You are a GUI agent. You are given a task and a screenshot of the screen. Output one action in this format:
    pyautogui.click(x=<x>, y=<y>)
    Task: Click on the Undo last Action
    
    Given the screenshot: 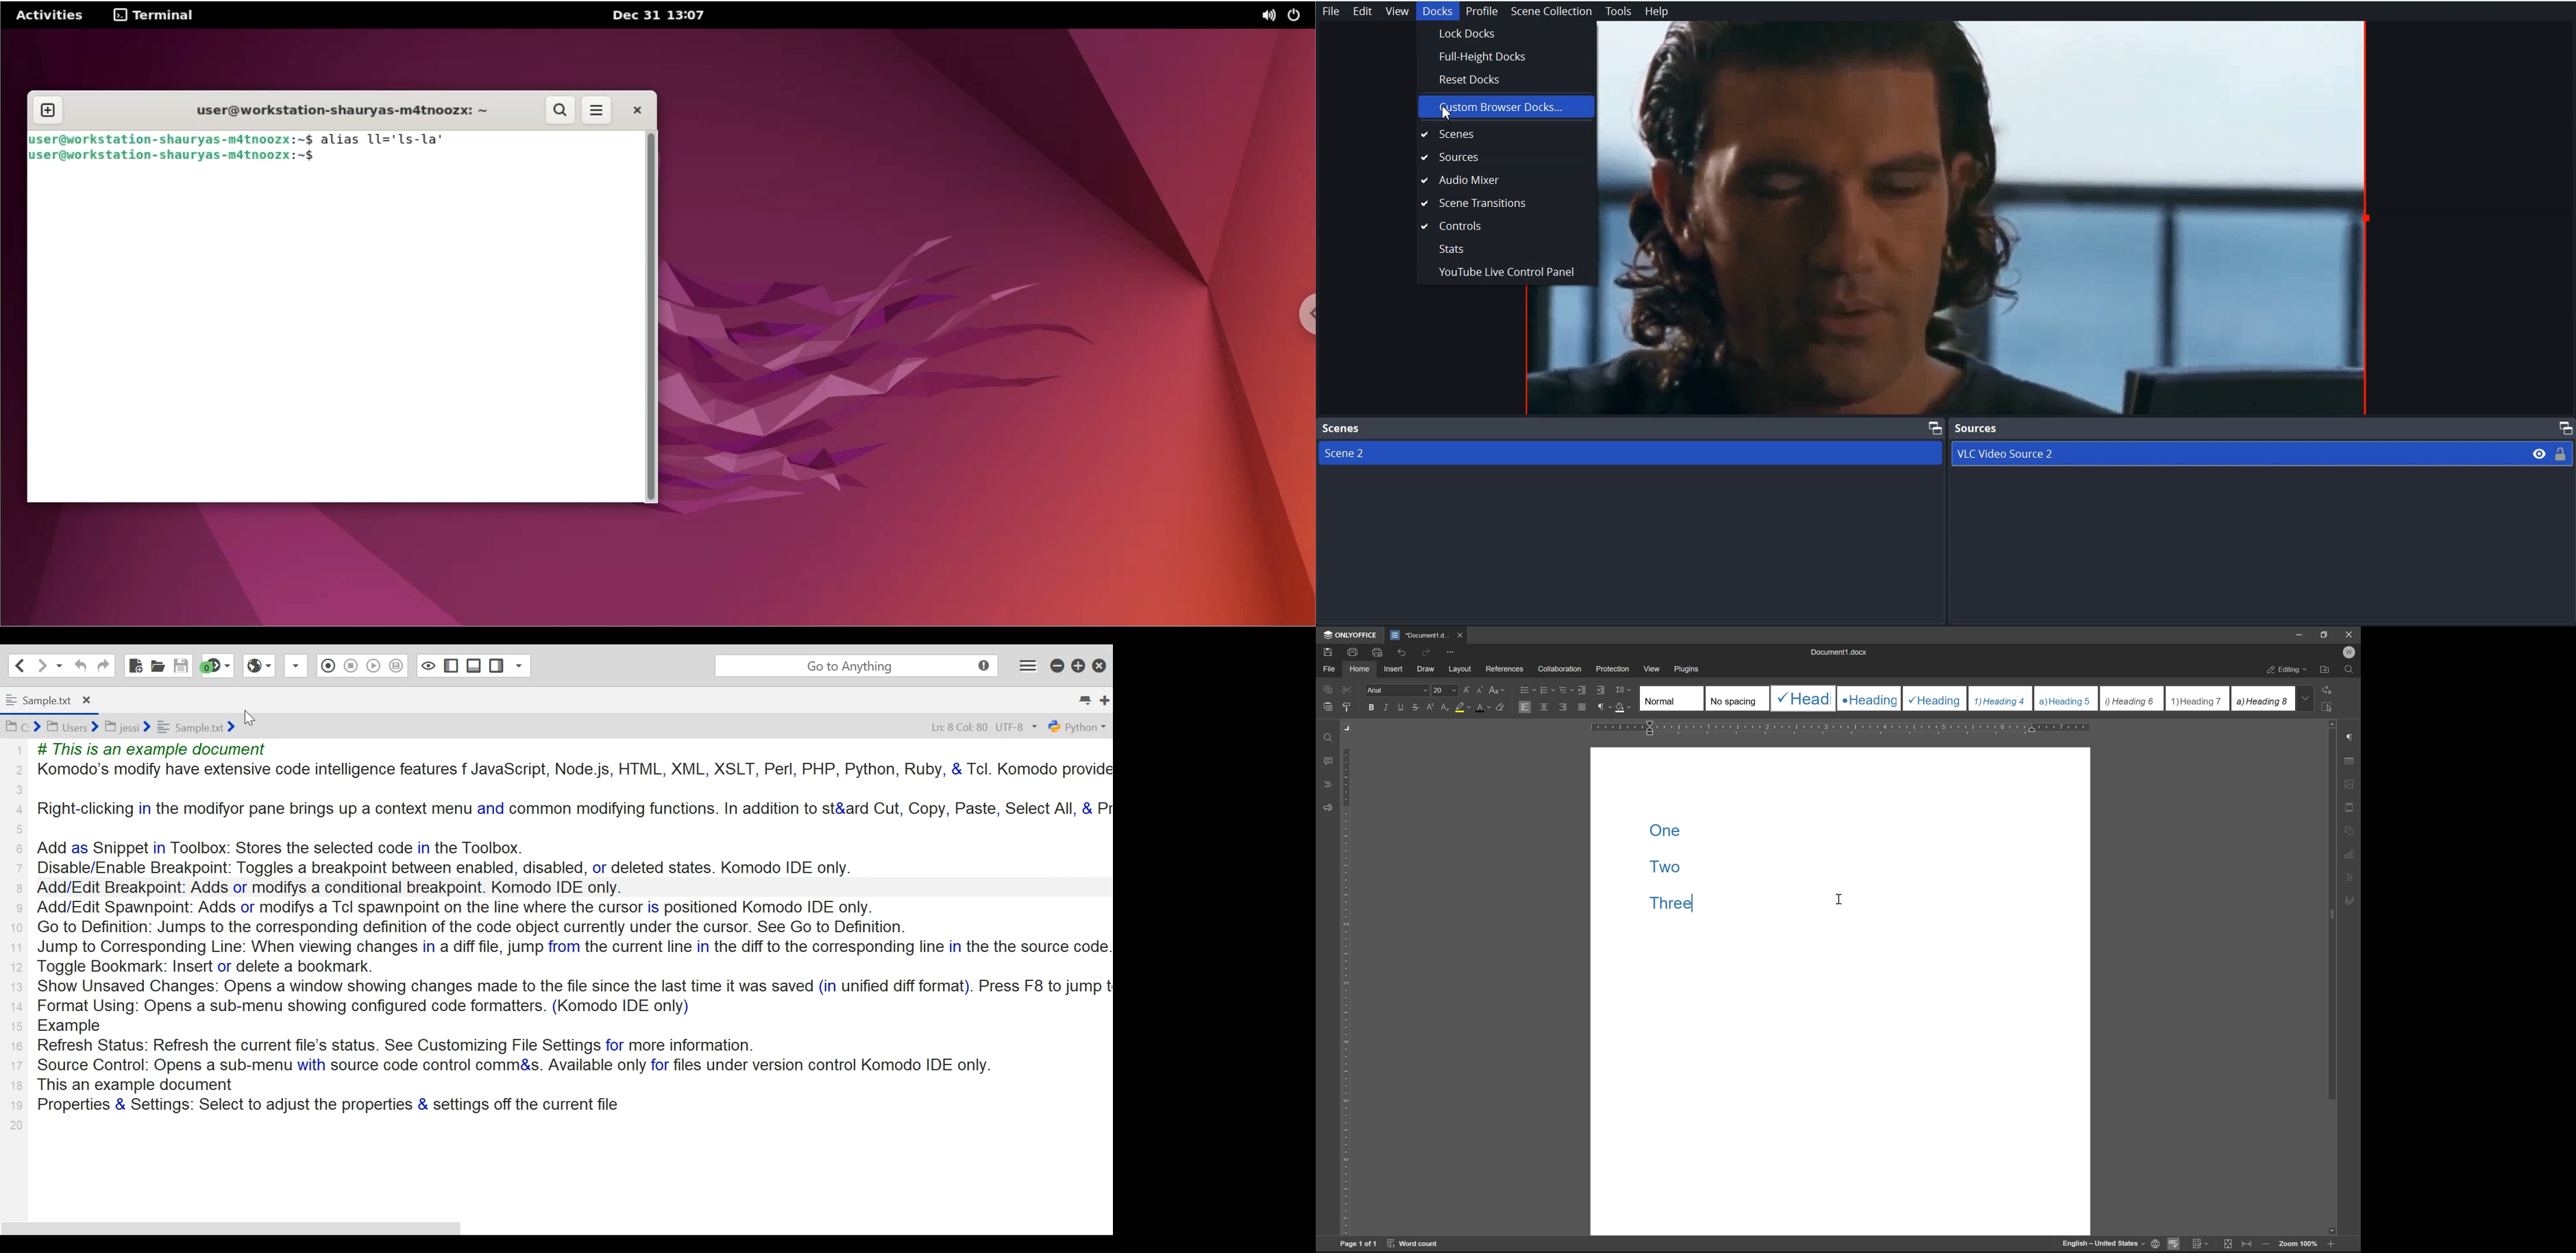 What is the action you would take?
    pyautogui.click(x=82, y=665)
    